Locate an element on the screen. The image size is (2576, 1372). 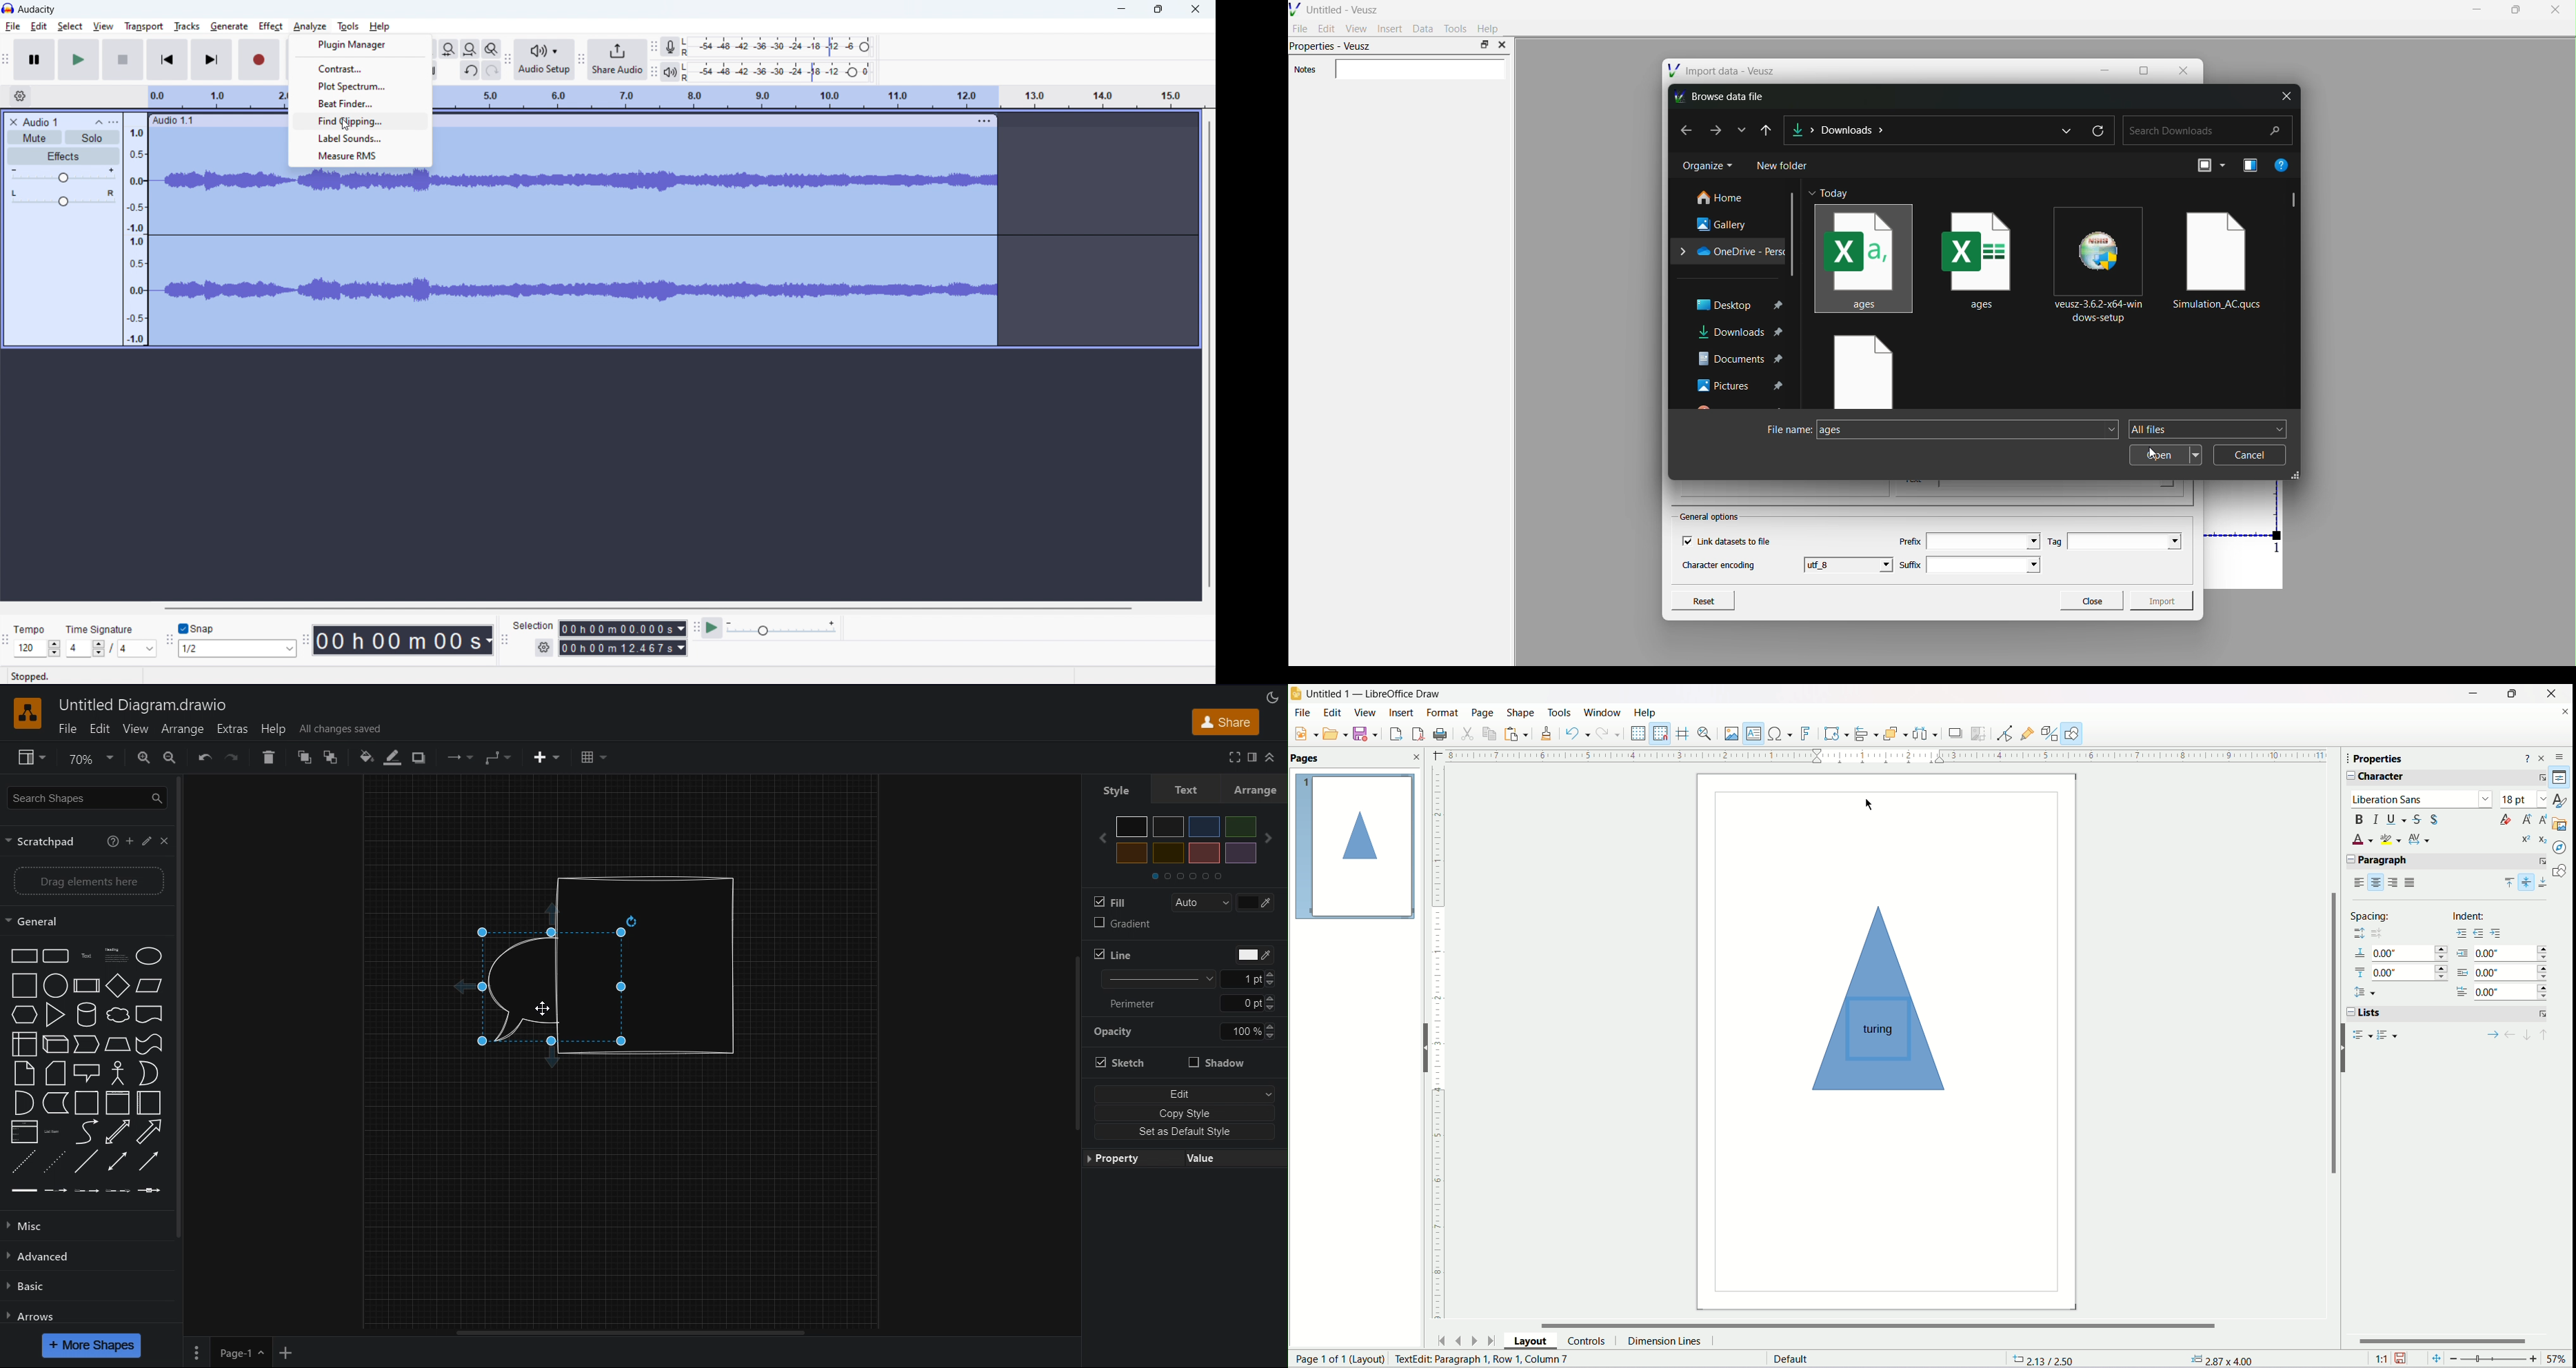
All changes saved is located at coordinates (341, 729).